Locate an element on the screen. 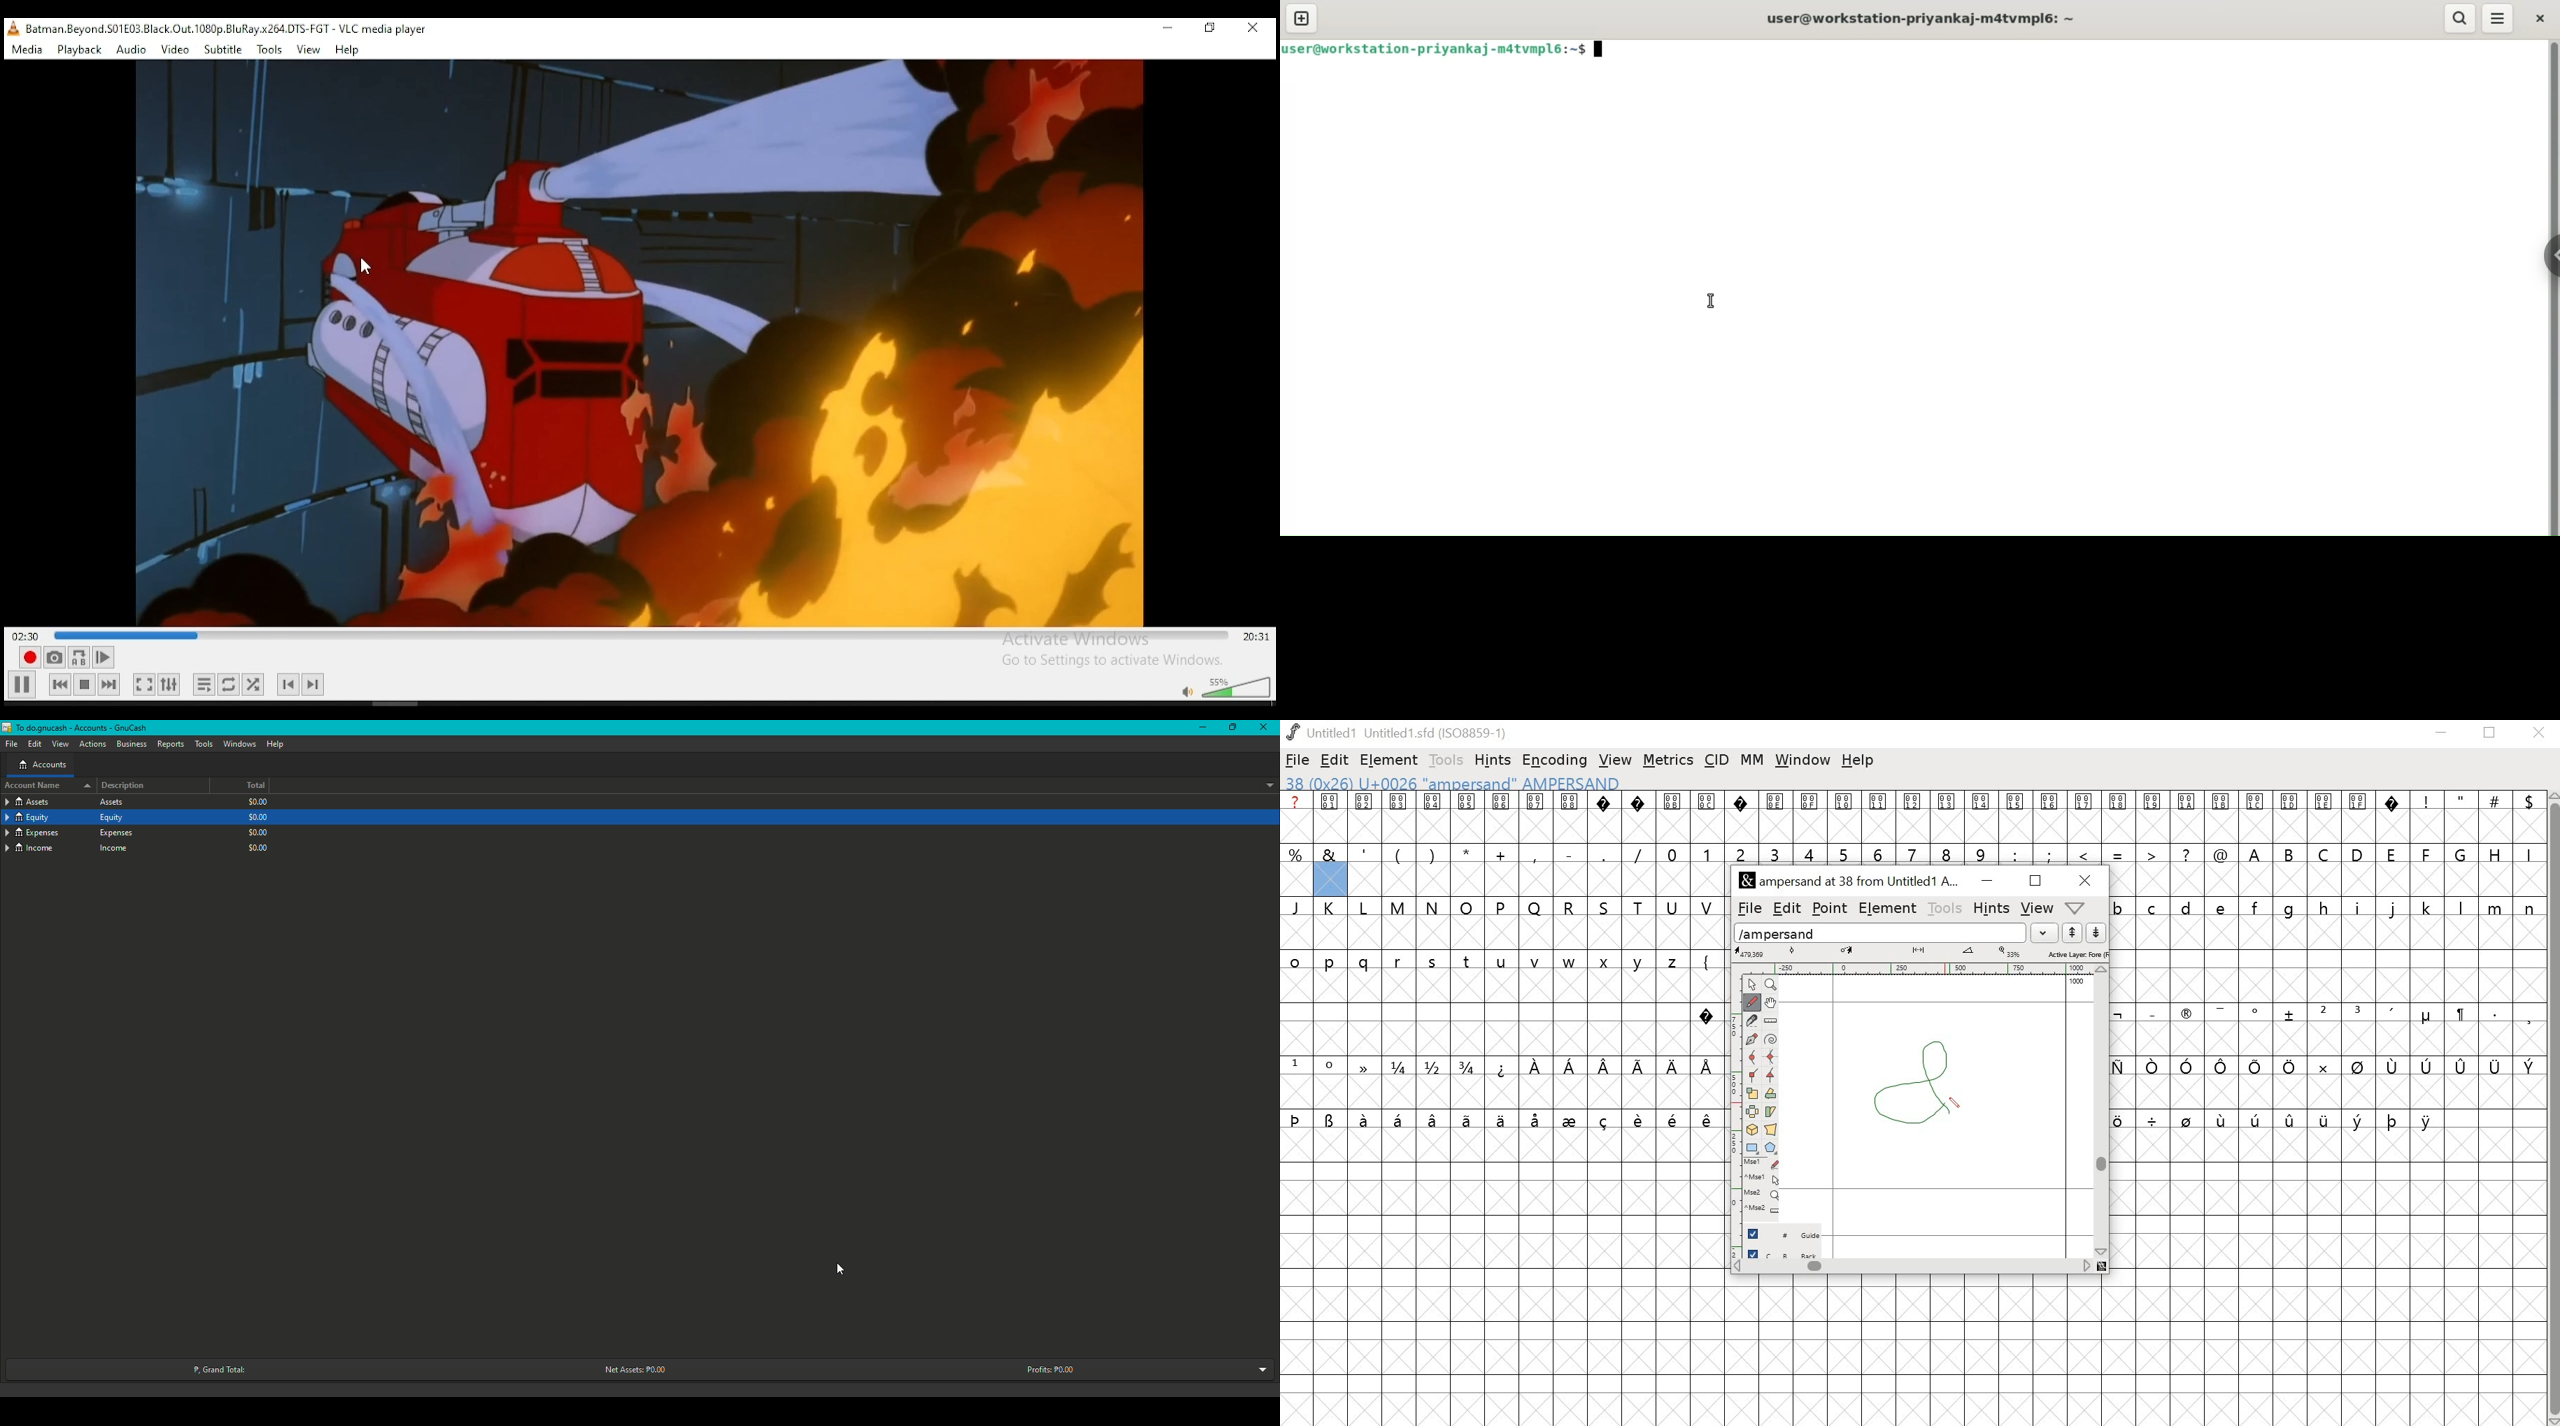 Image resolution: width=2576 pixels, height=1428 pixels. n is located at coordinates (2529, 907).